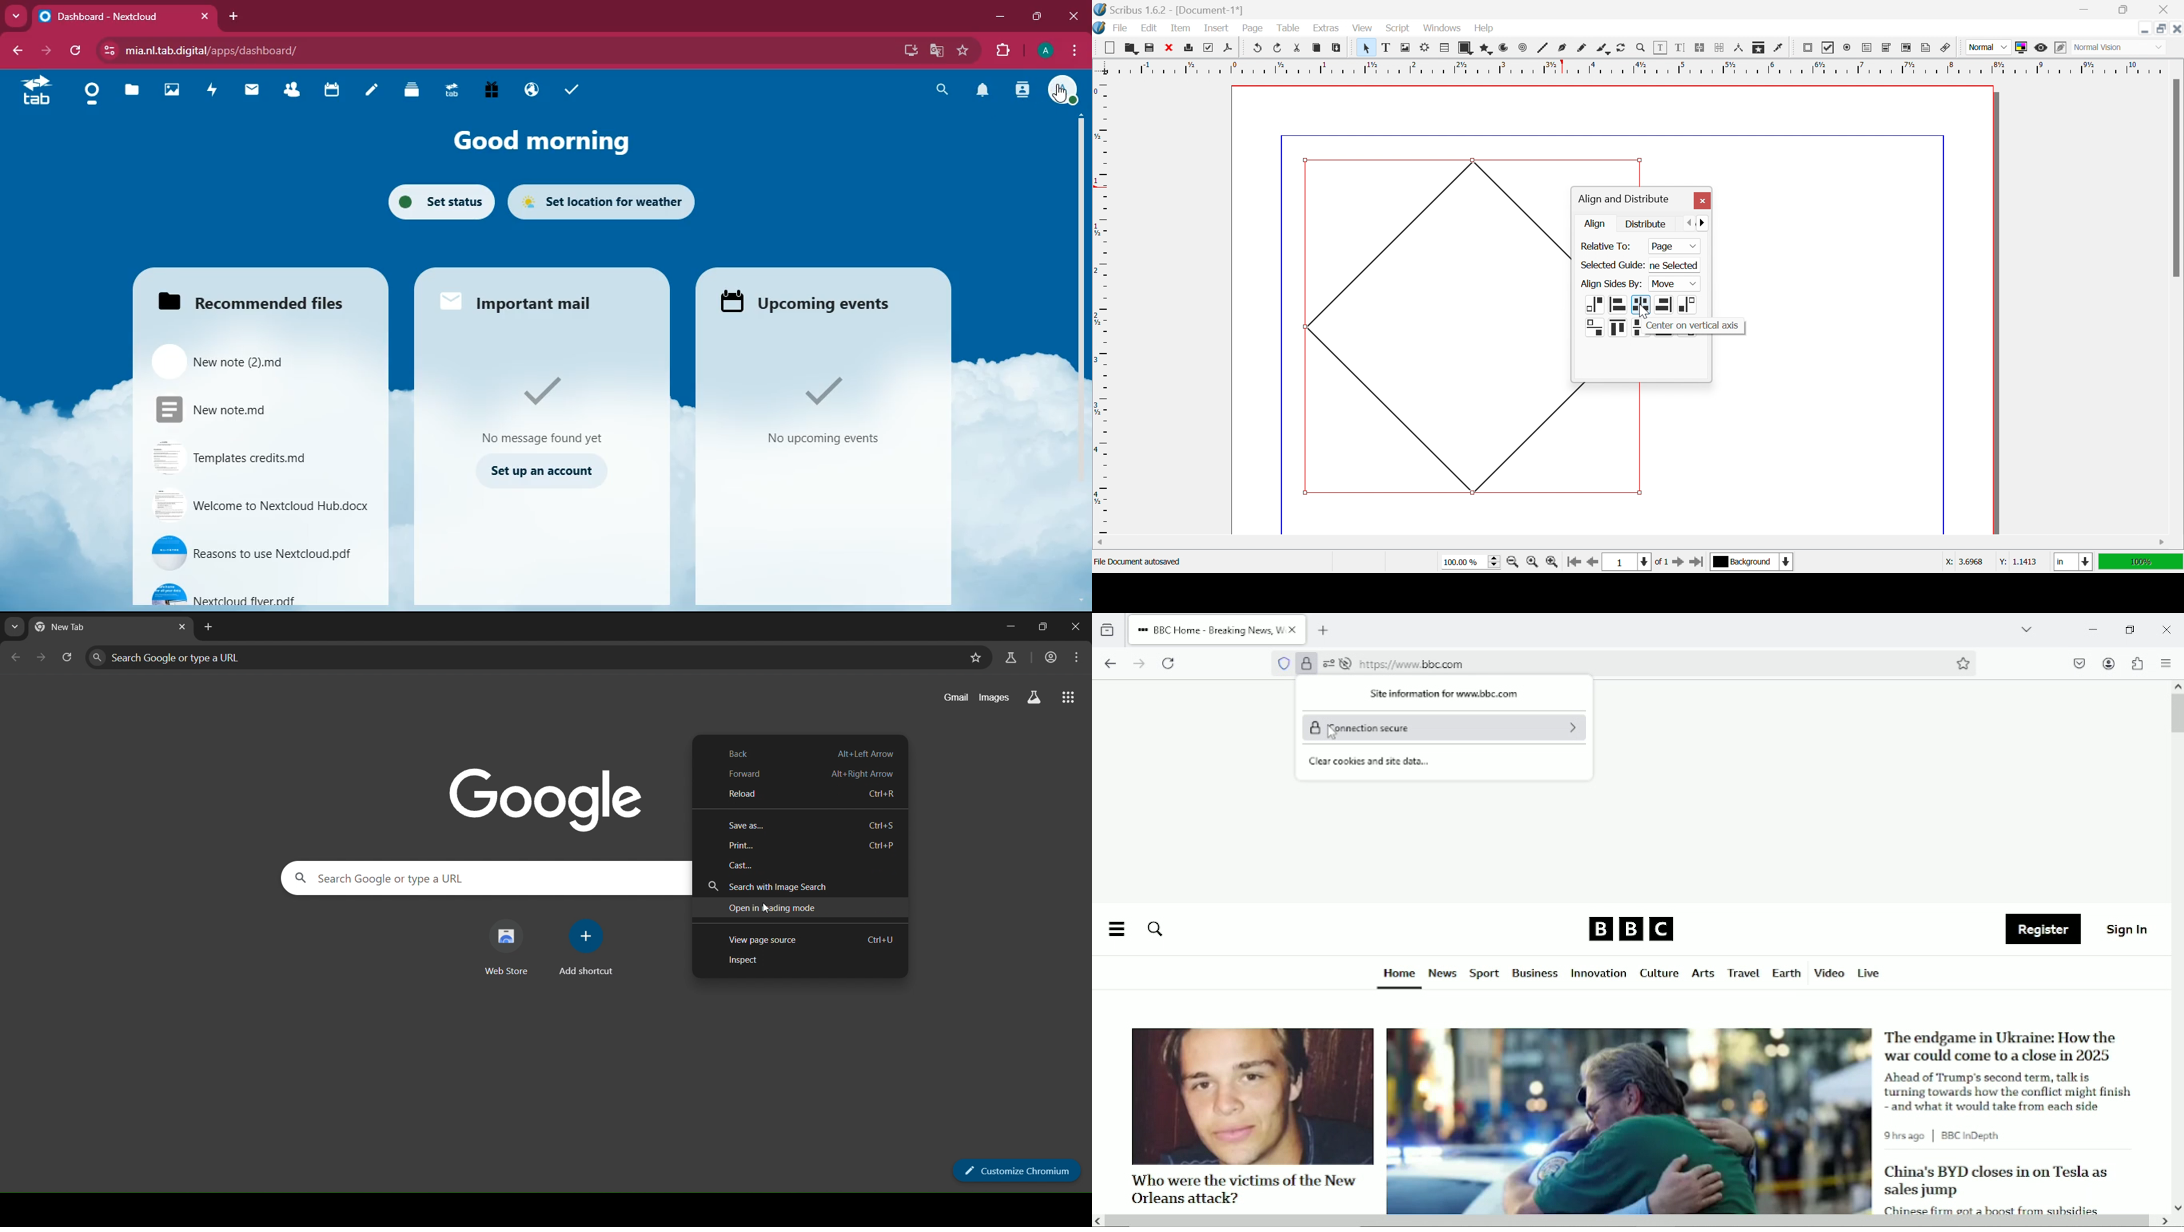 The image size is (2184, 1232). Describe the element at coordinates (1171, 662) in the screenshot. I see `Reload current page` at that location.